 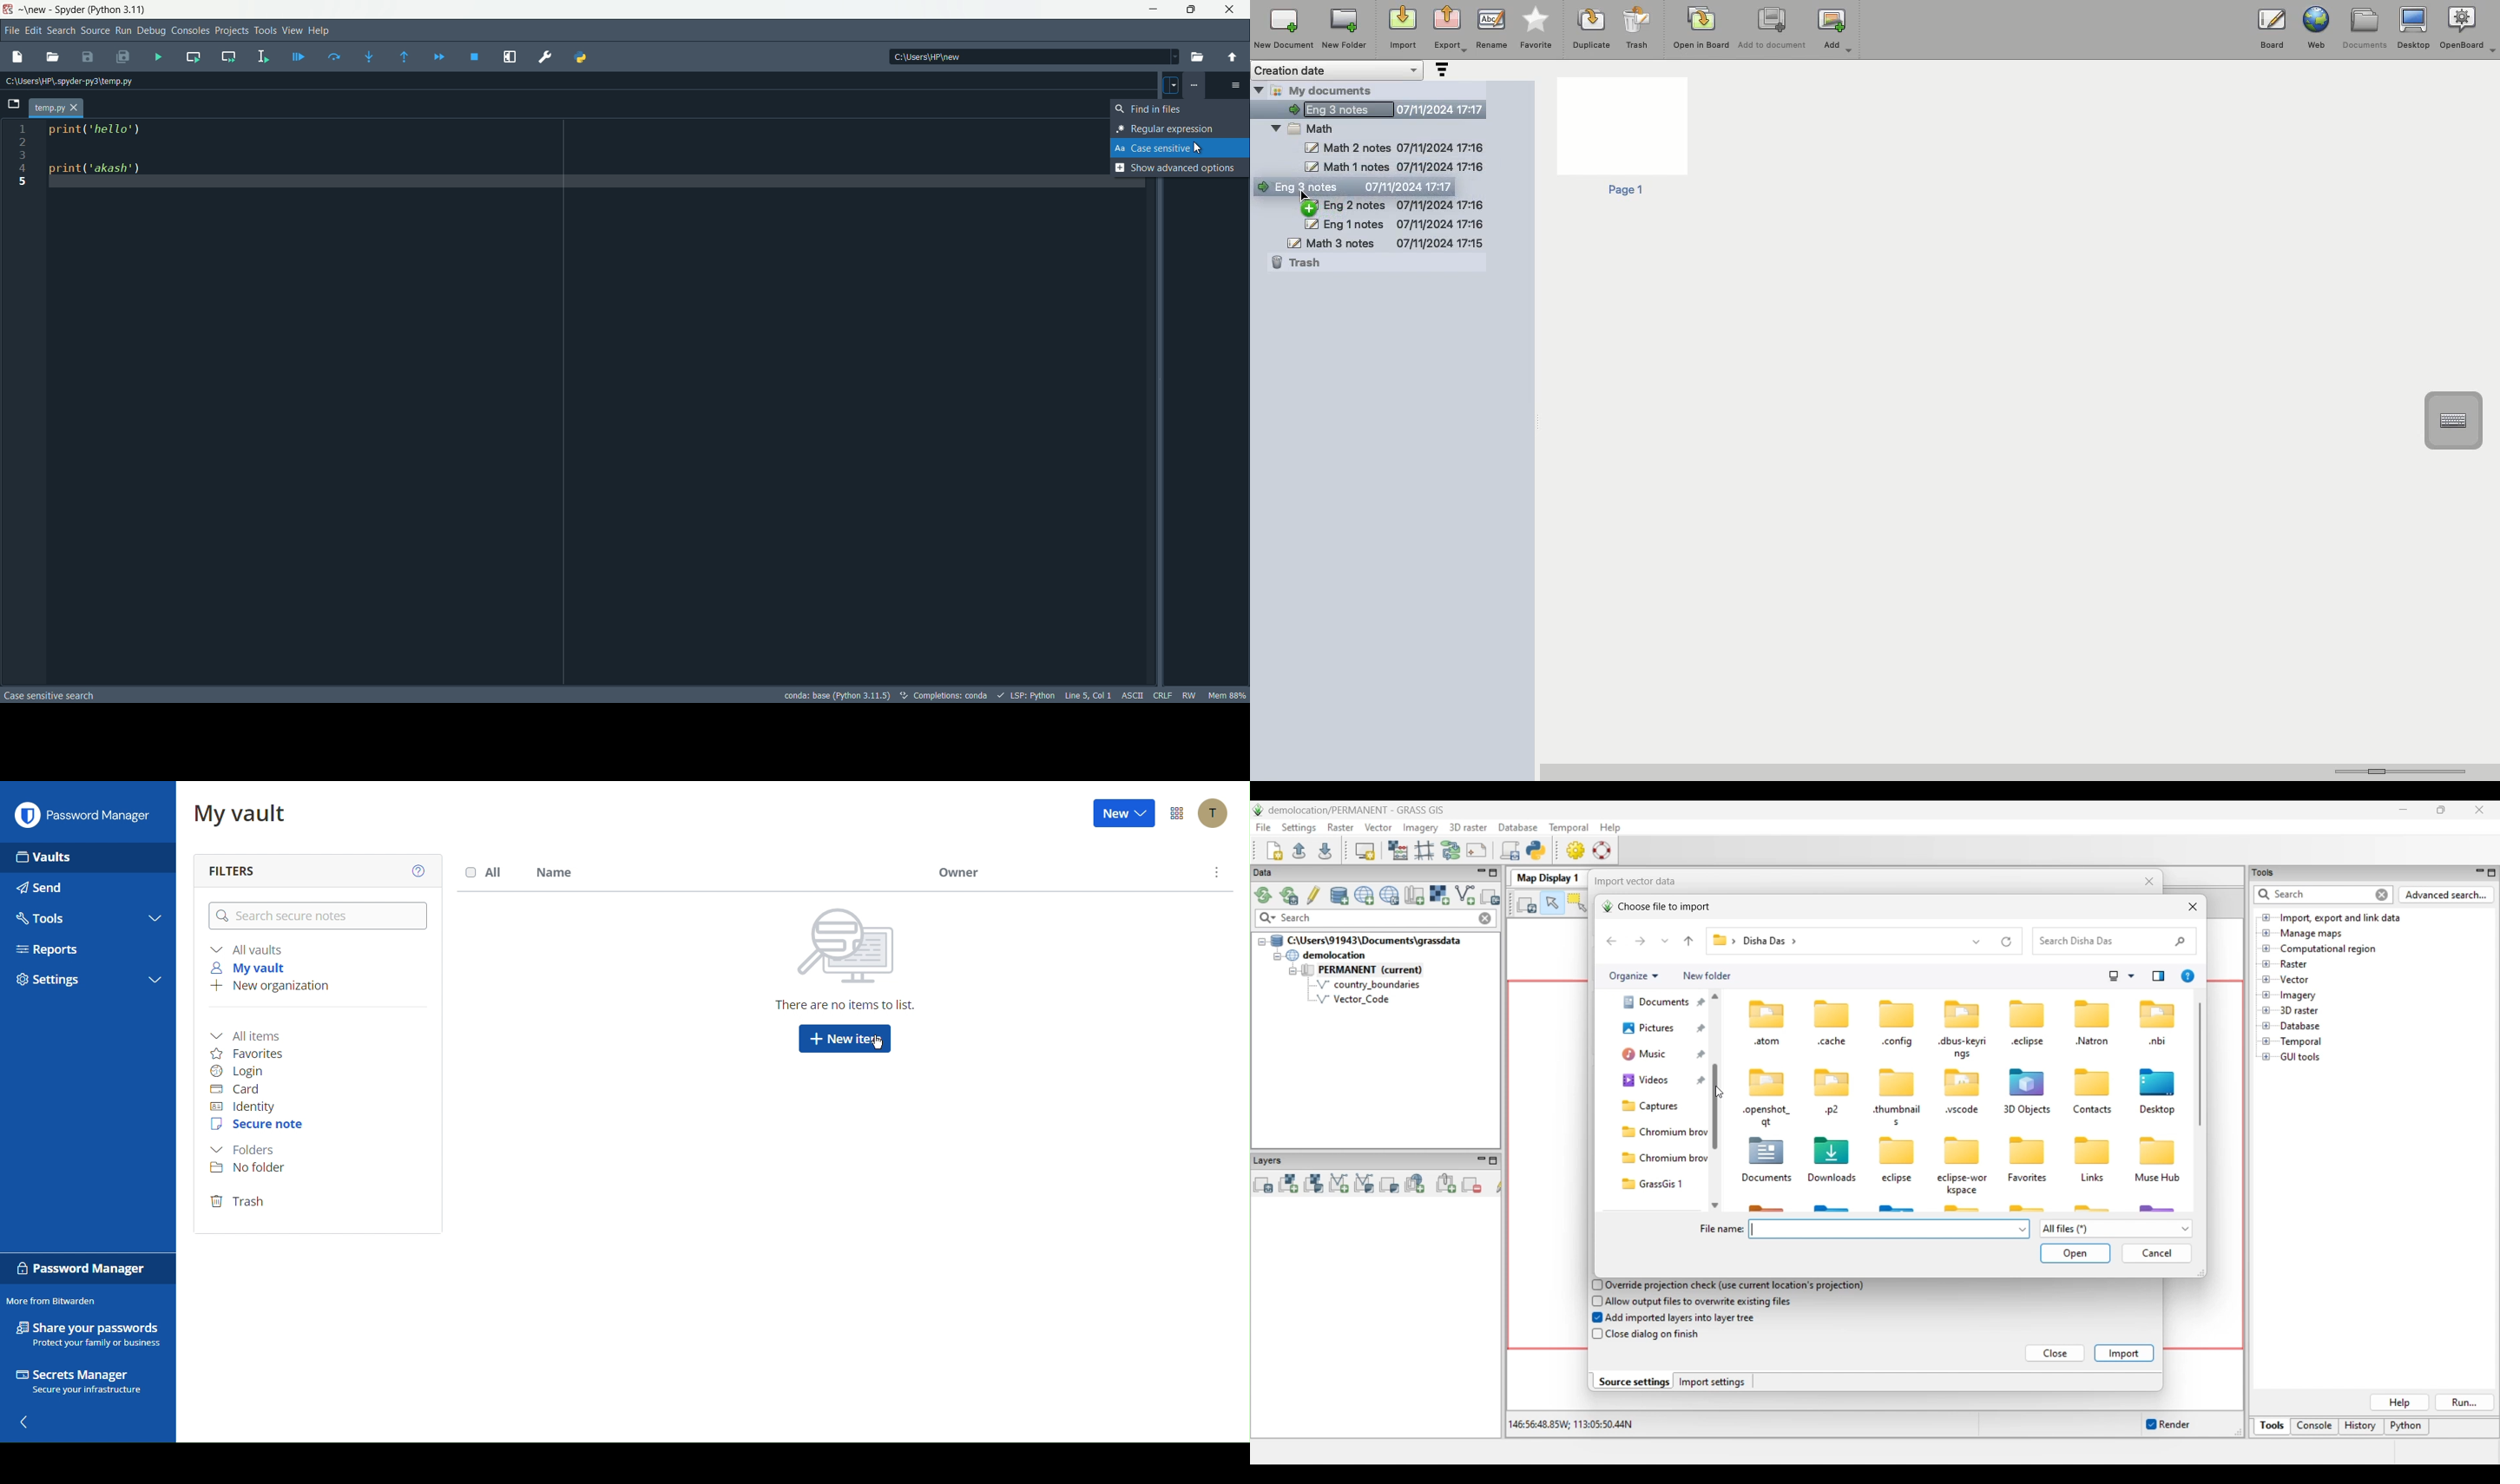 I want to click on Search Menu, so click(x=59, y=29).